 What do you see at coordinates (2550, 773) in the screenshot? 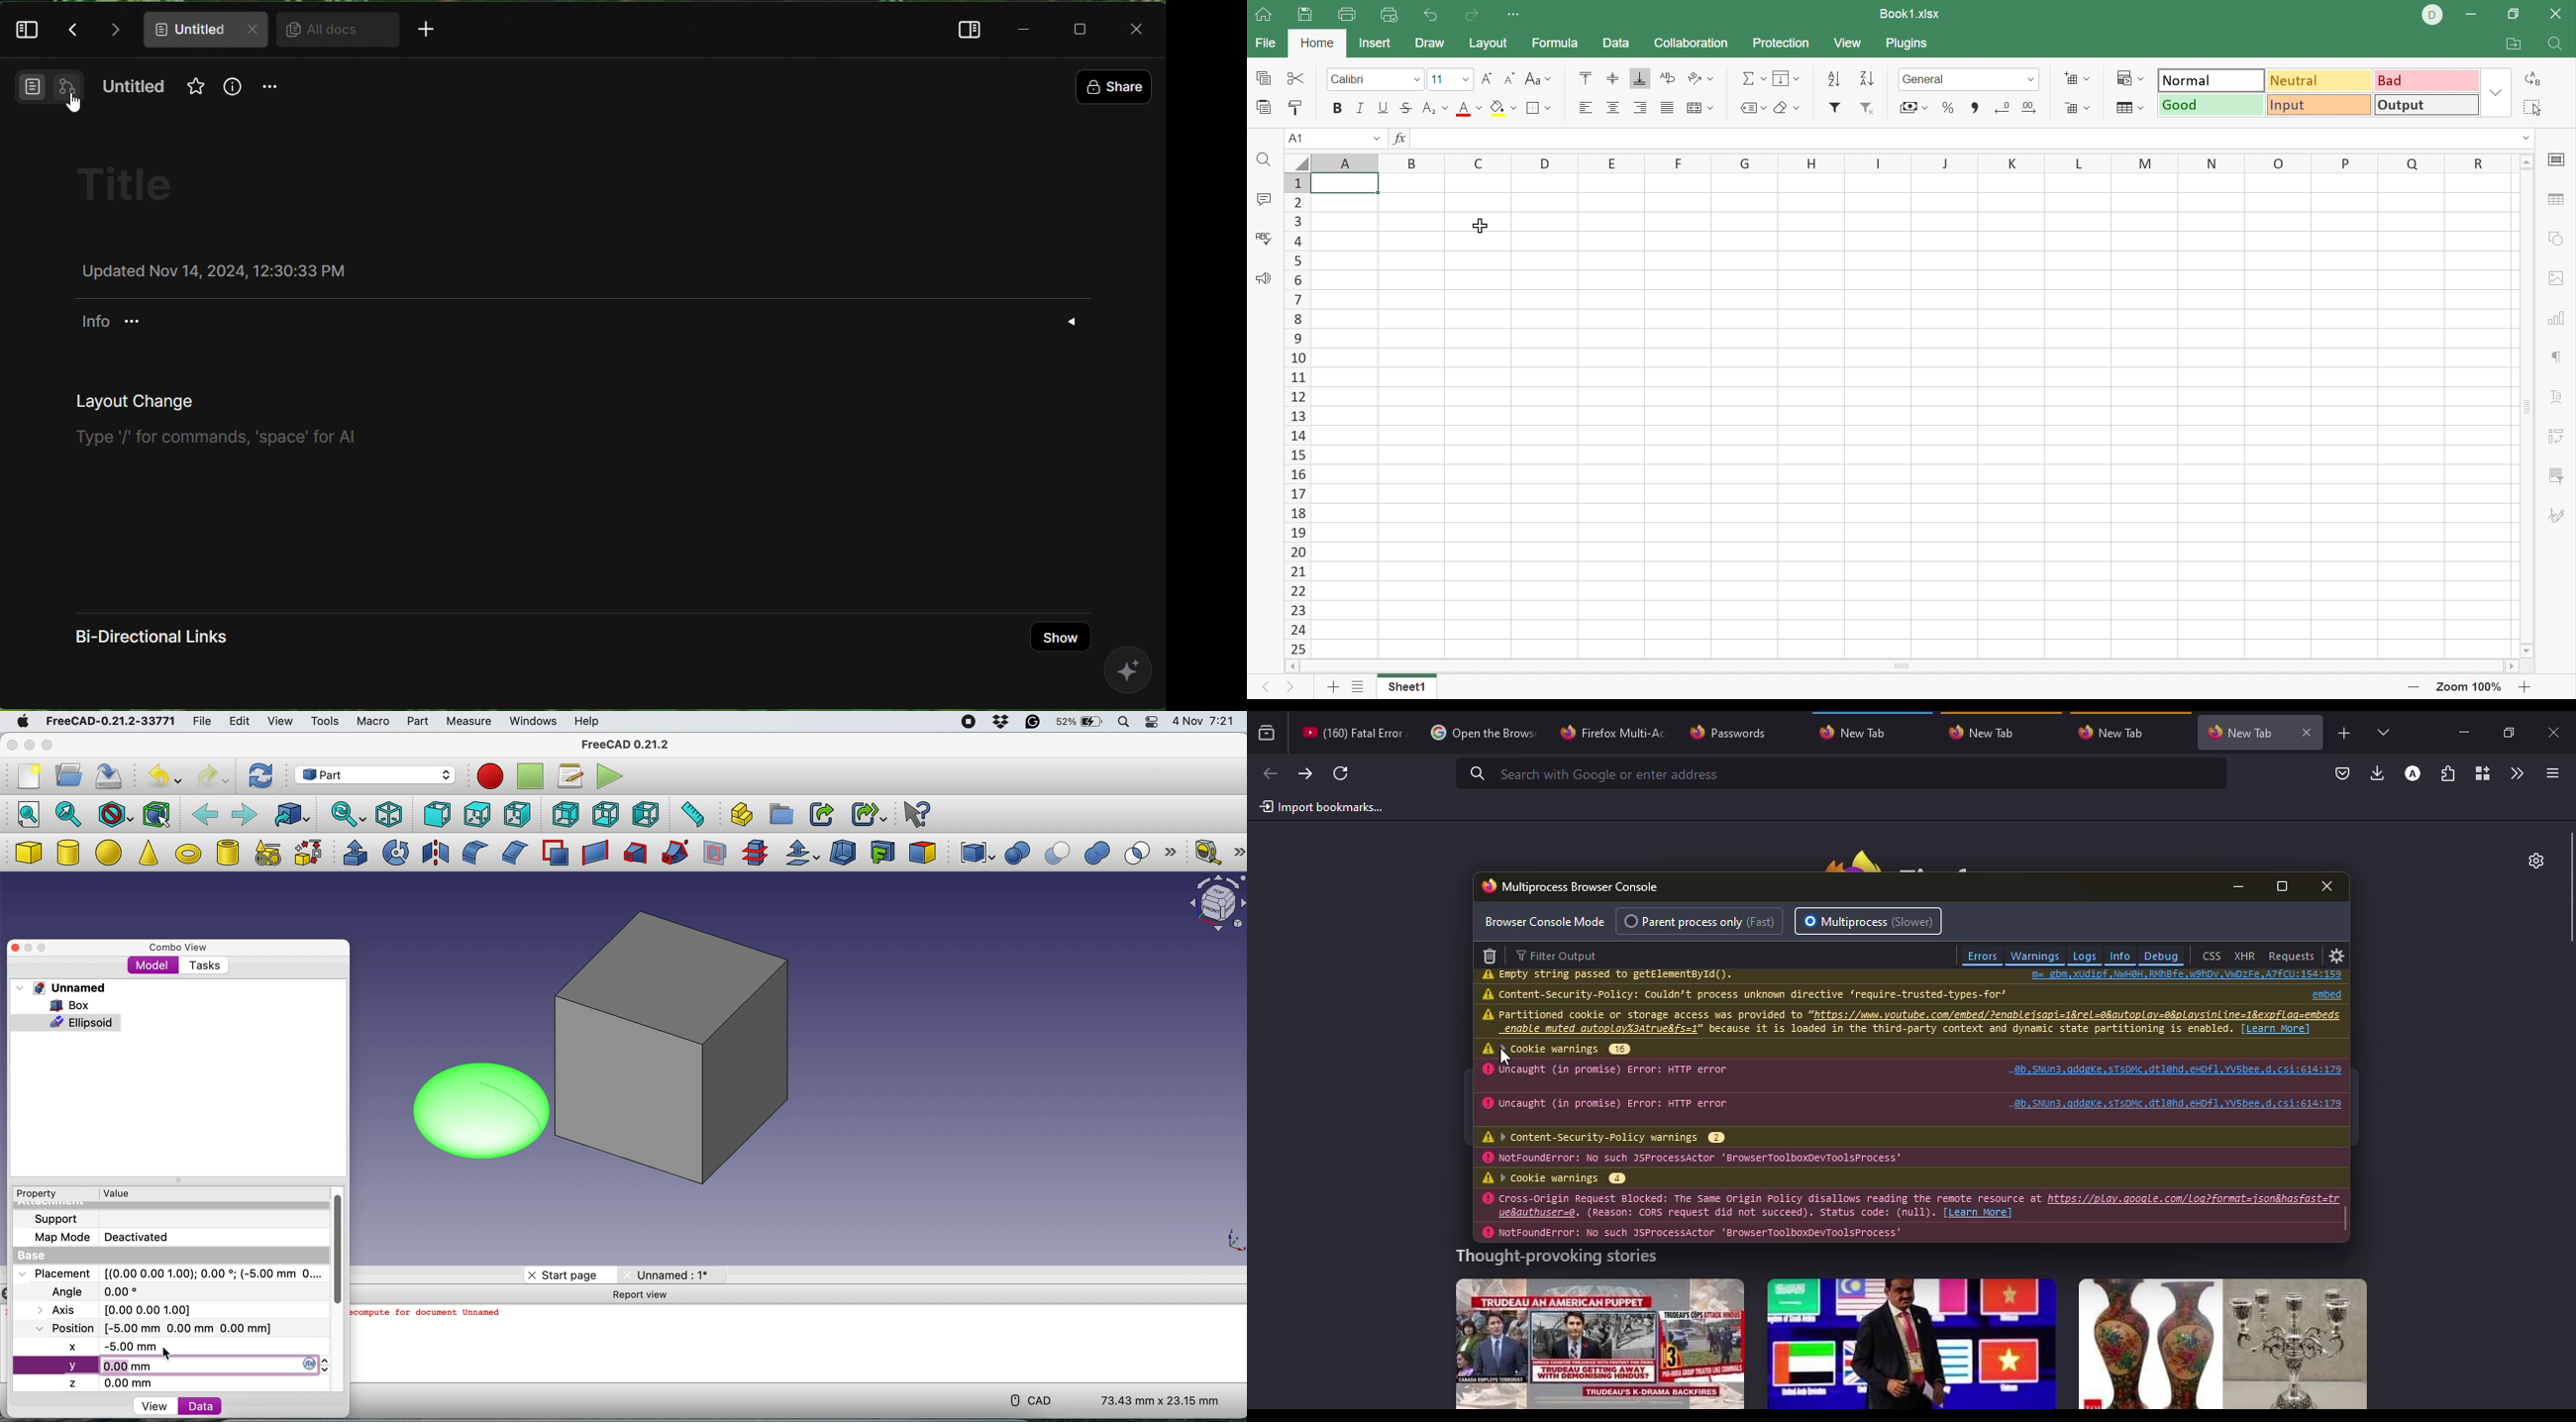
I see `options` at bounding box center [2550, 773].